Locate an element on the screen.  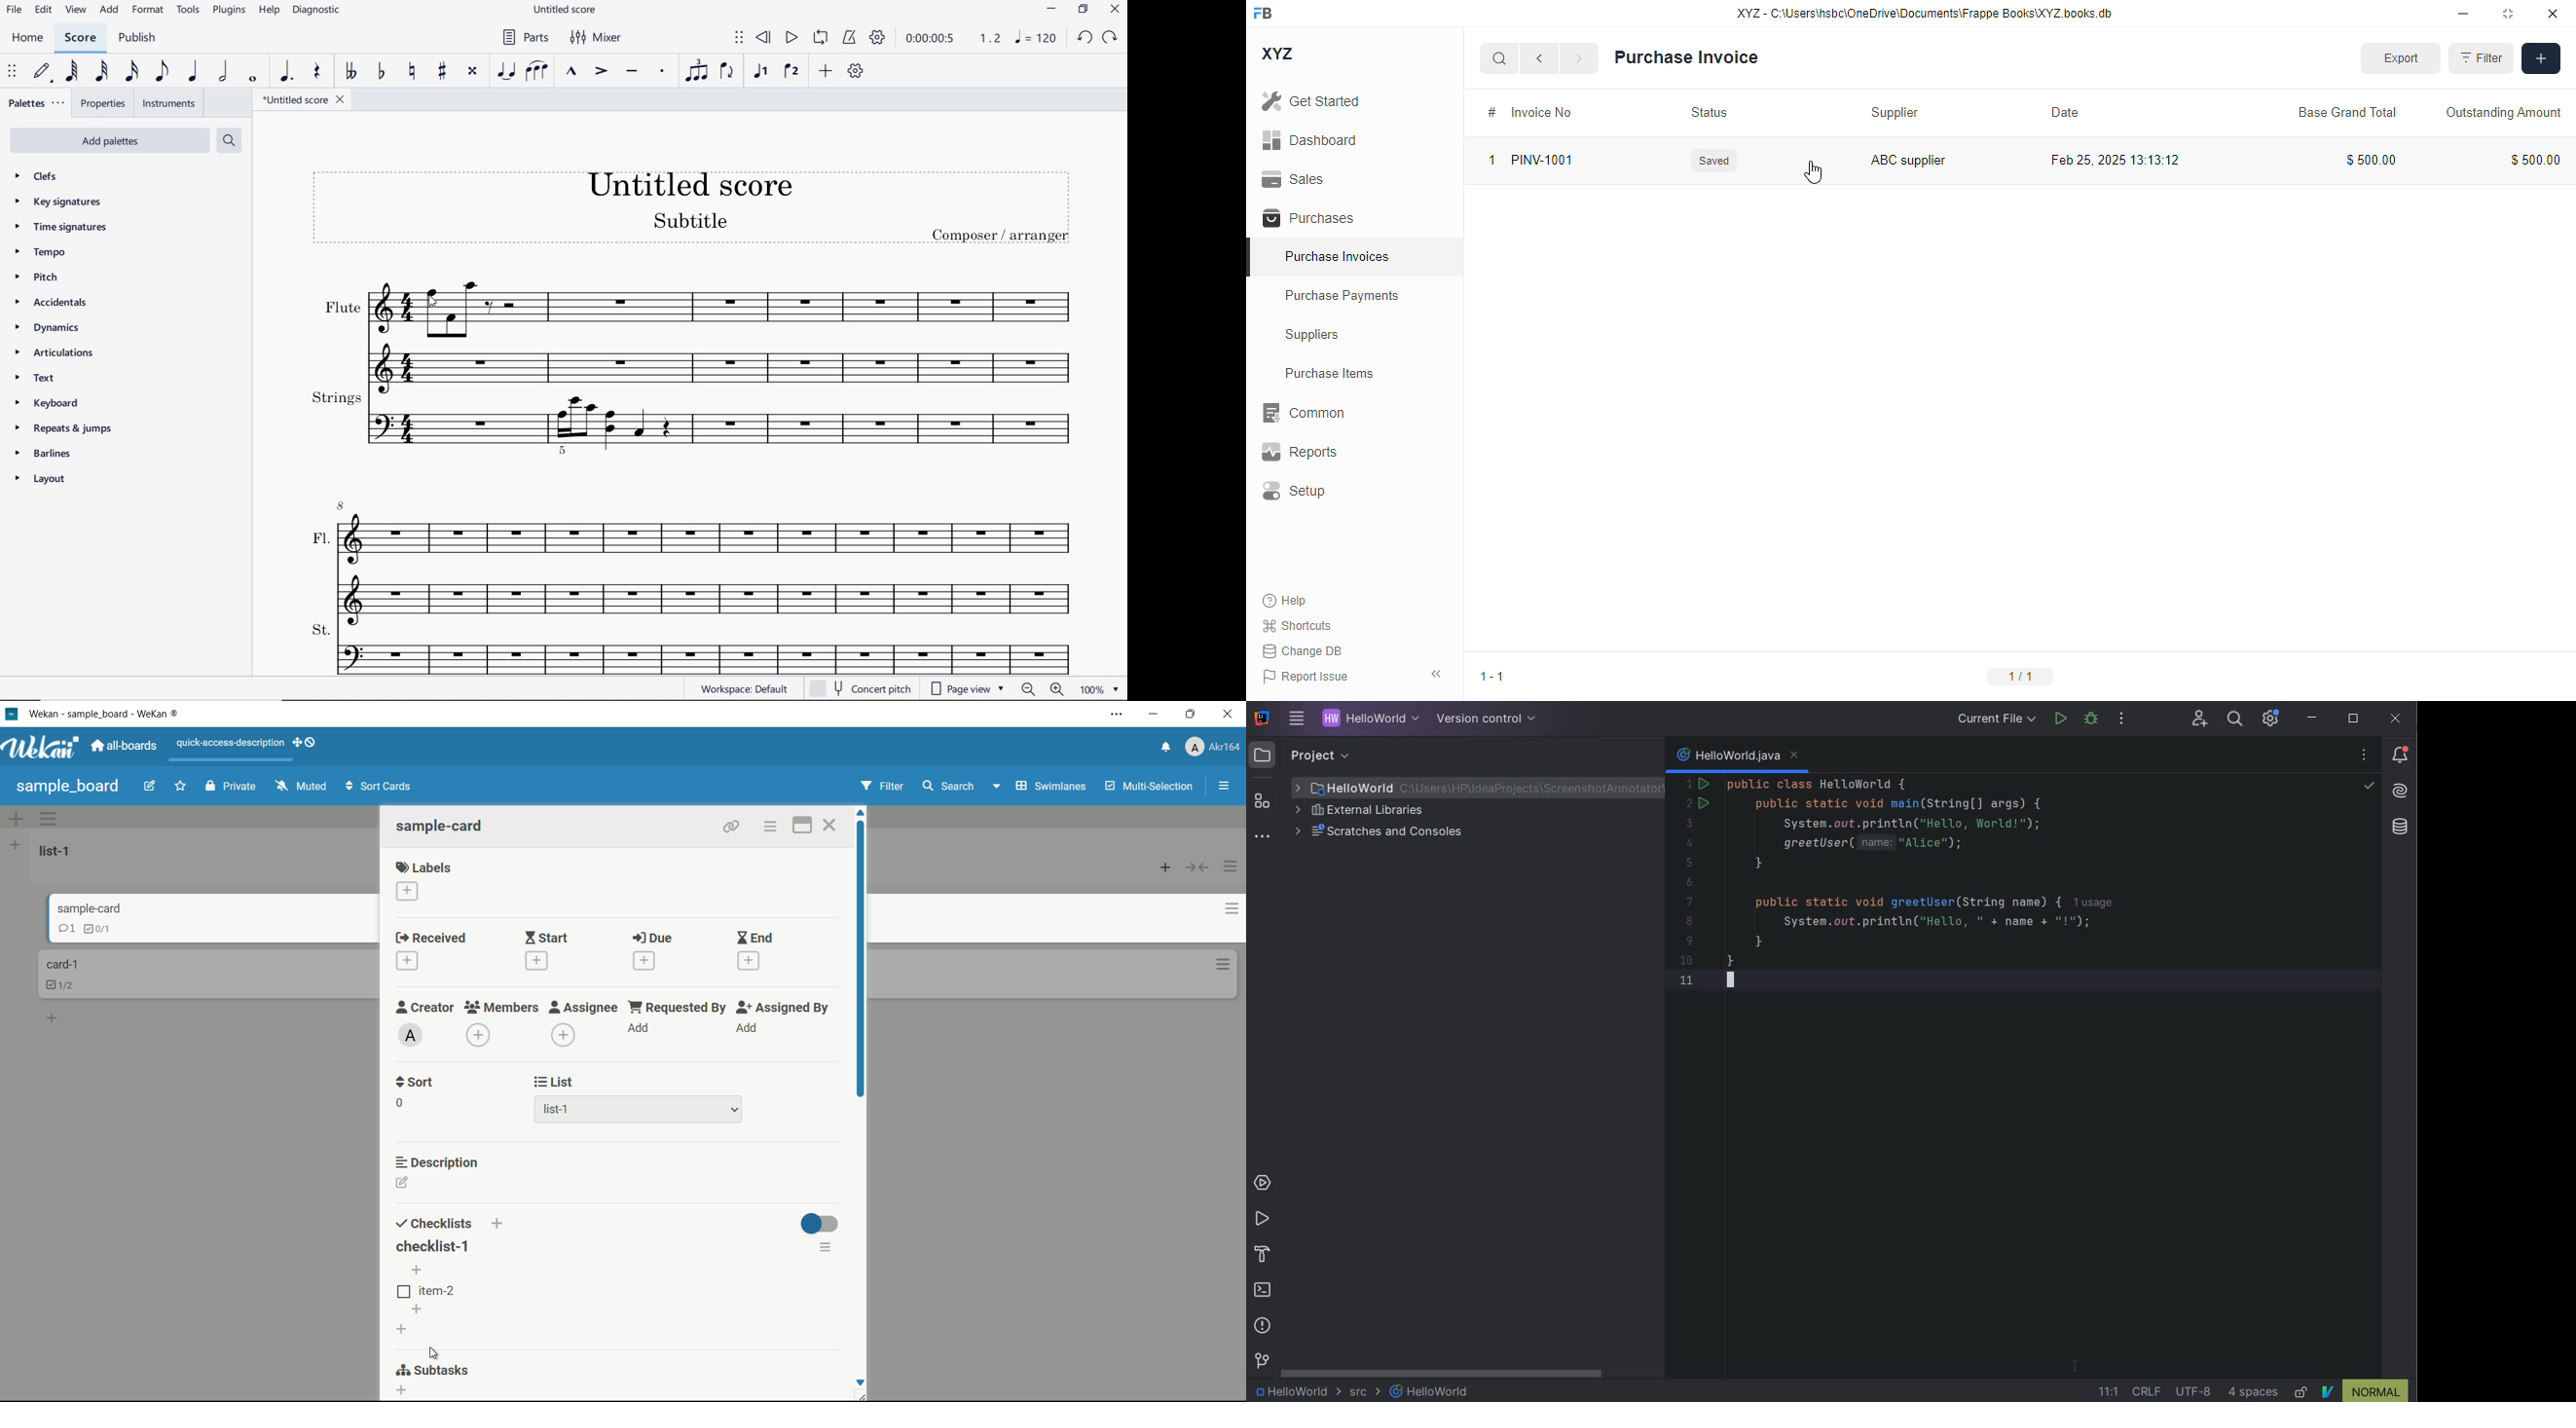
creator is located at coordinates (425, 1007).